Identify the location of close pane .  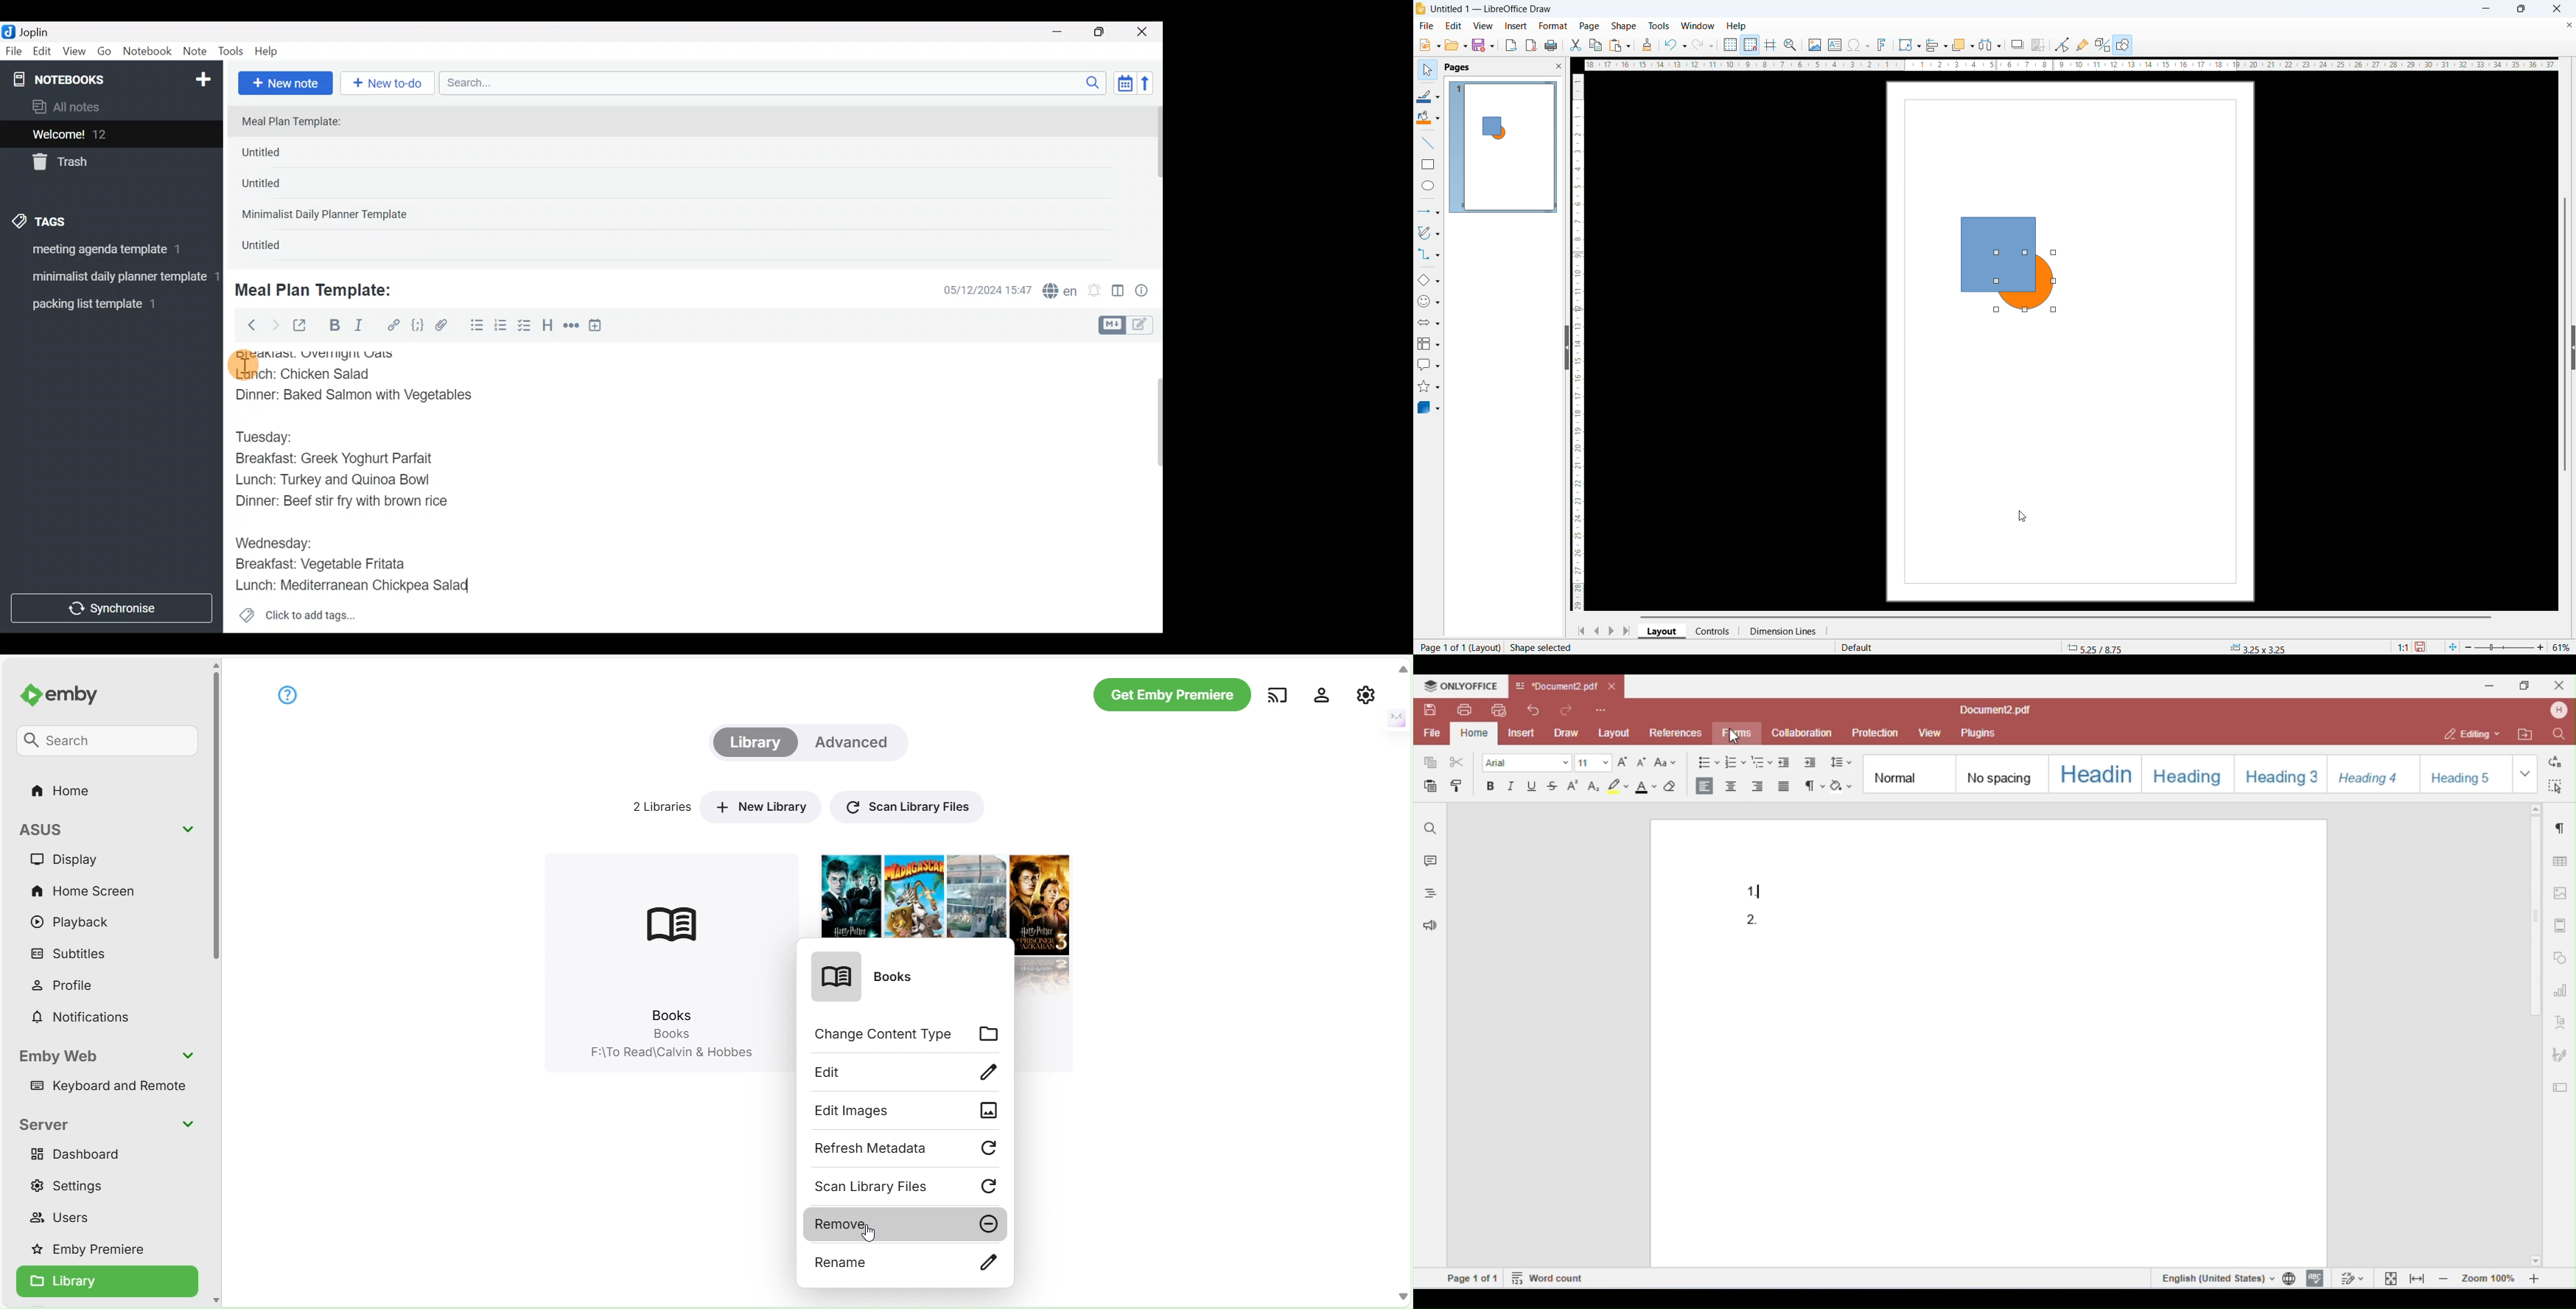
(1558, 65).